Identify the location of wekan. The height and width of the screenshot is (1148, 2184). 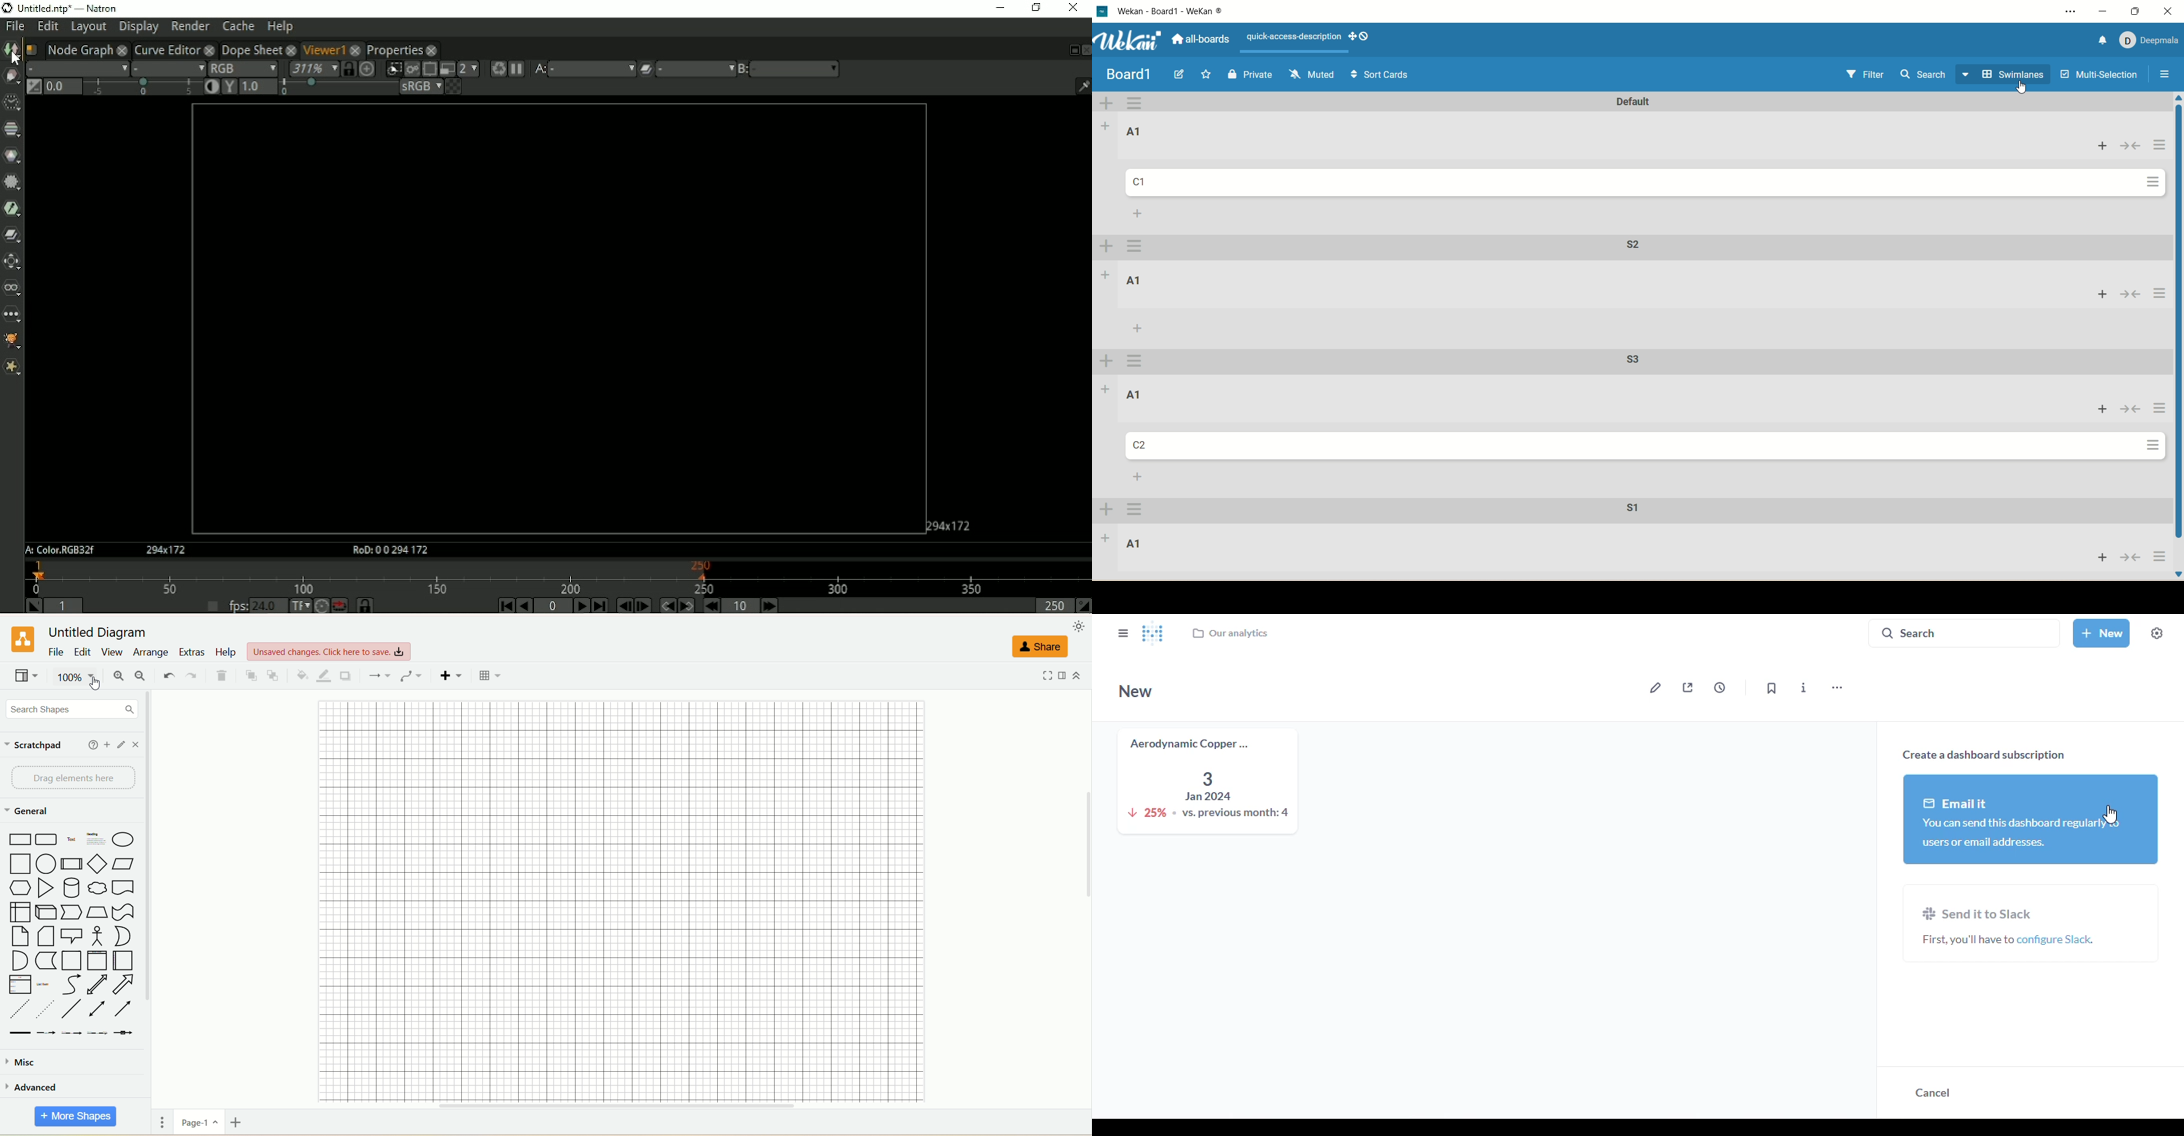
(1130, 42).